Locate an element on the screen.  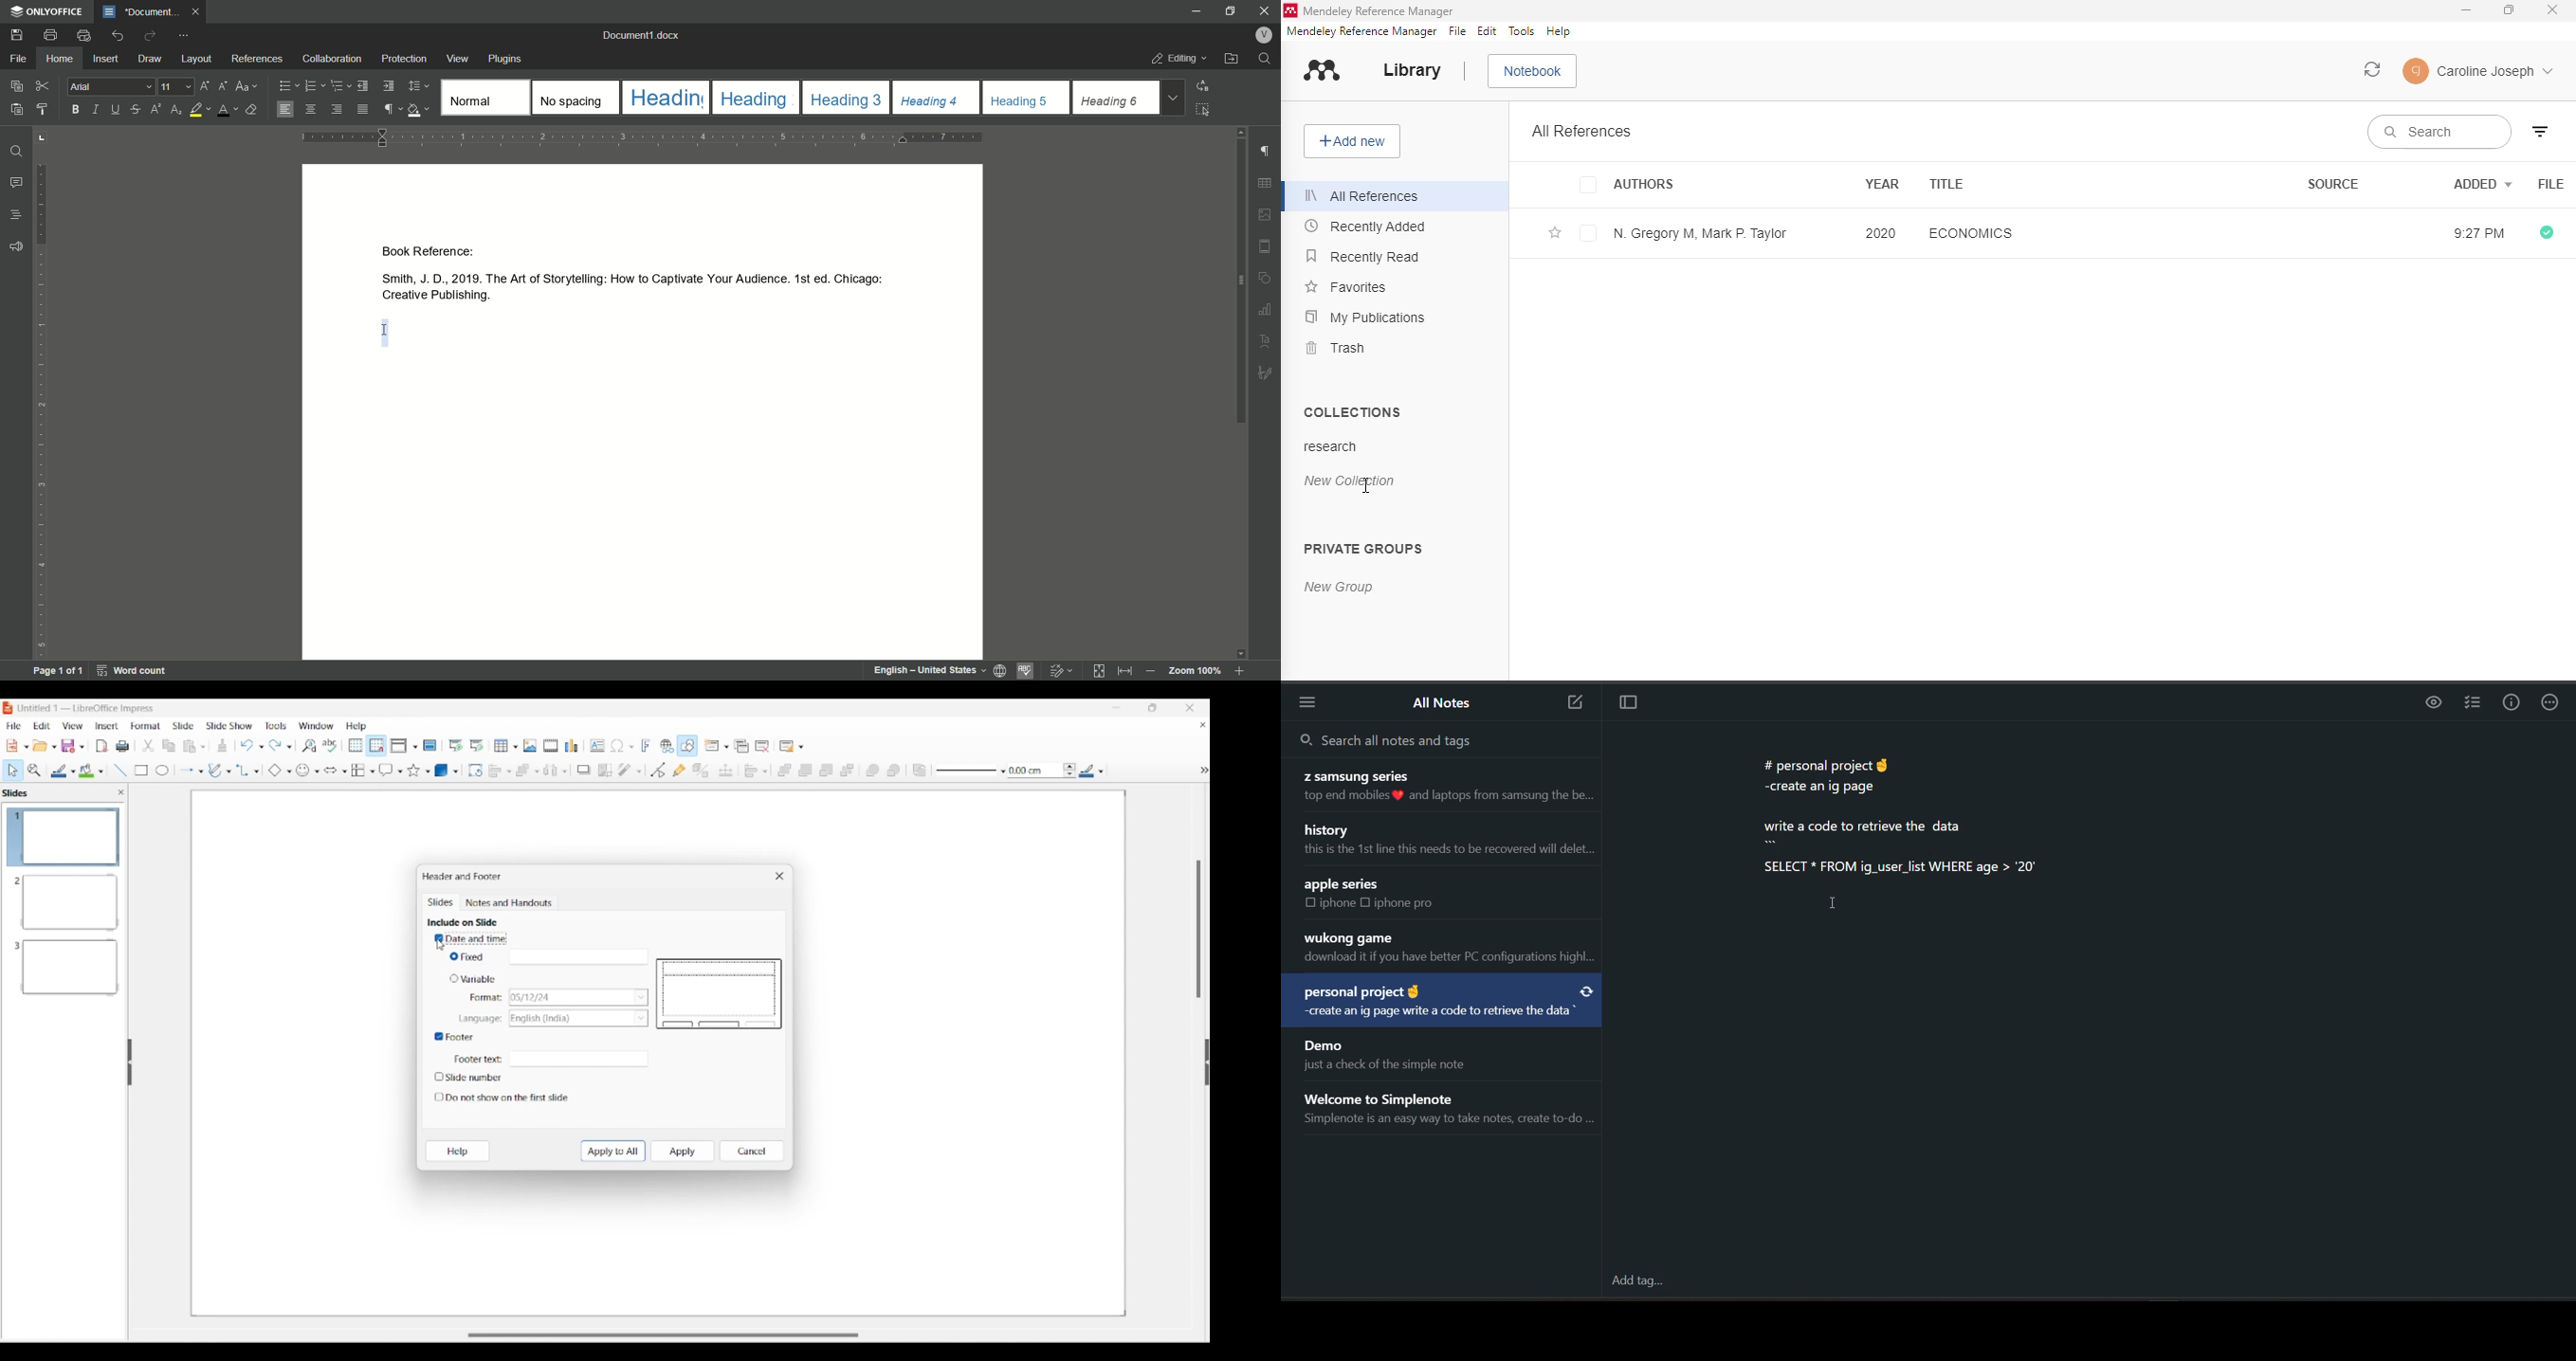
Block arrow options is located at coordinates (336, 771).